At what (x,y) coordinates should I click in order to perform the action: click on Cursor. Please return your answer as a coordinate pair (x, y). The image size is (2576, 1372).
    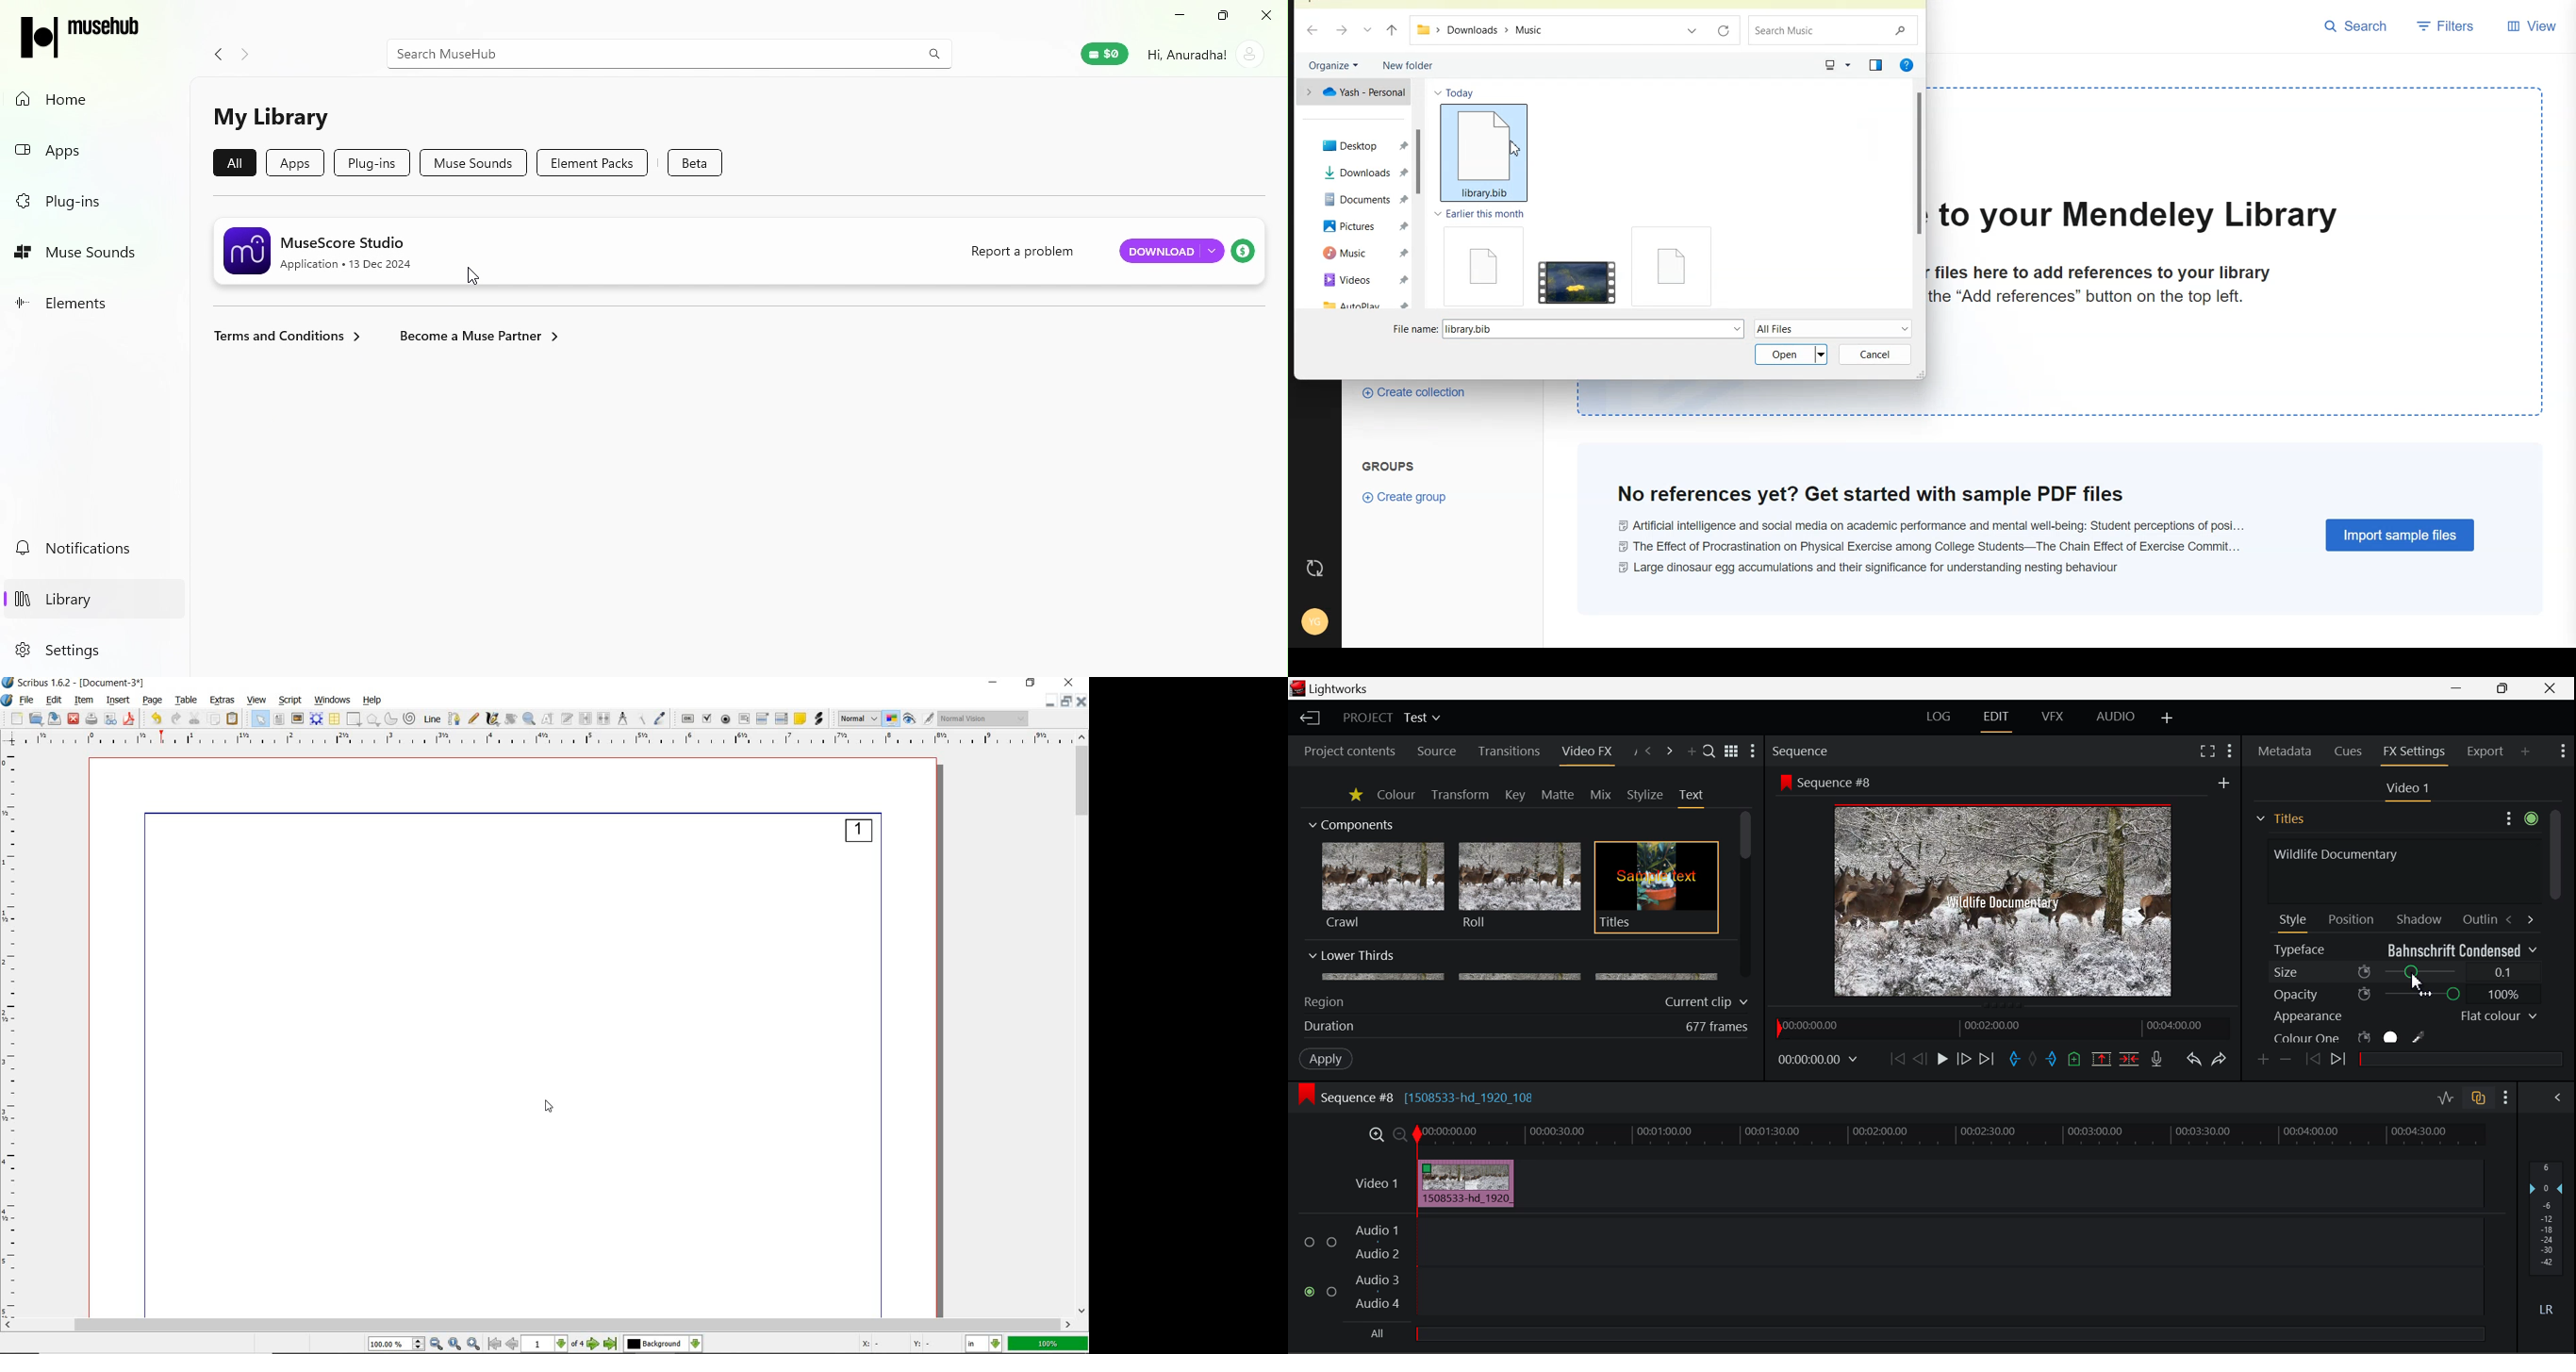
    Looking at the image, I should click on (1515, 147).